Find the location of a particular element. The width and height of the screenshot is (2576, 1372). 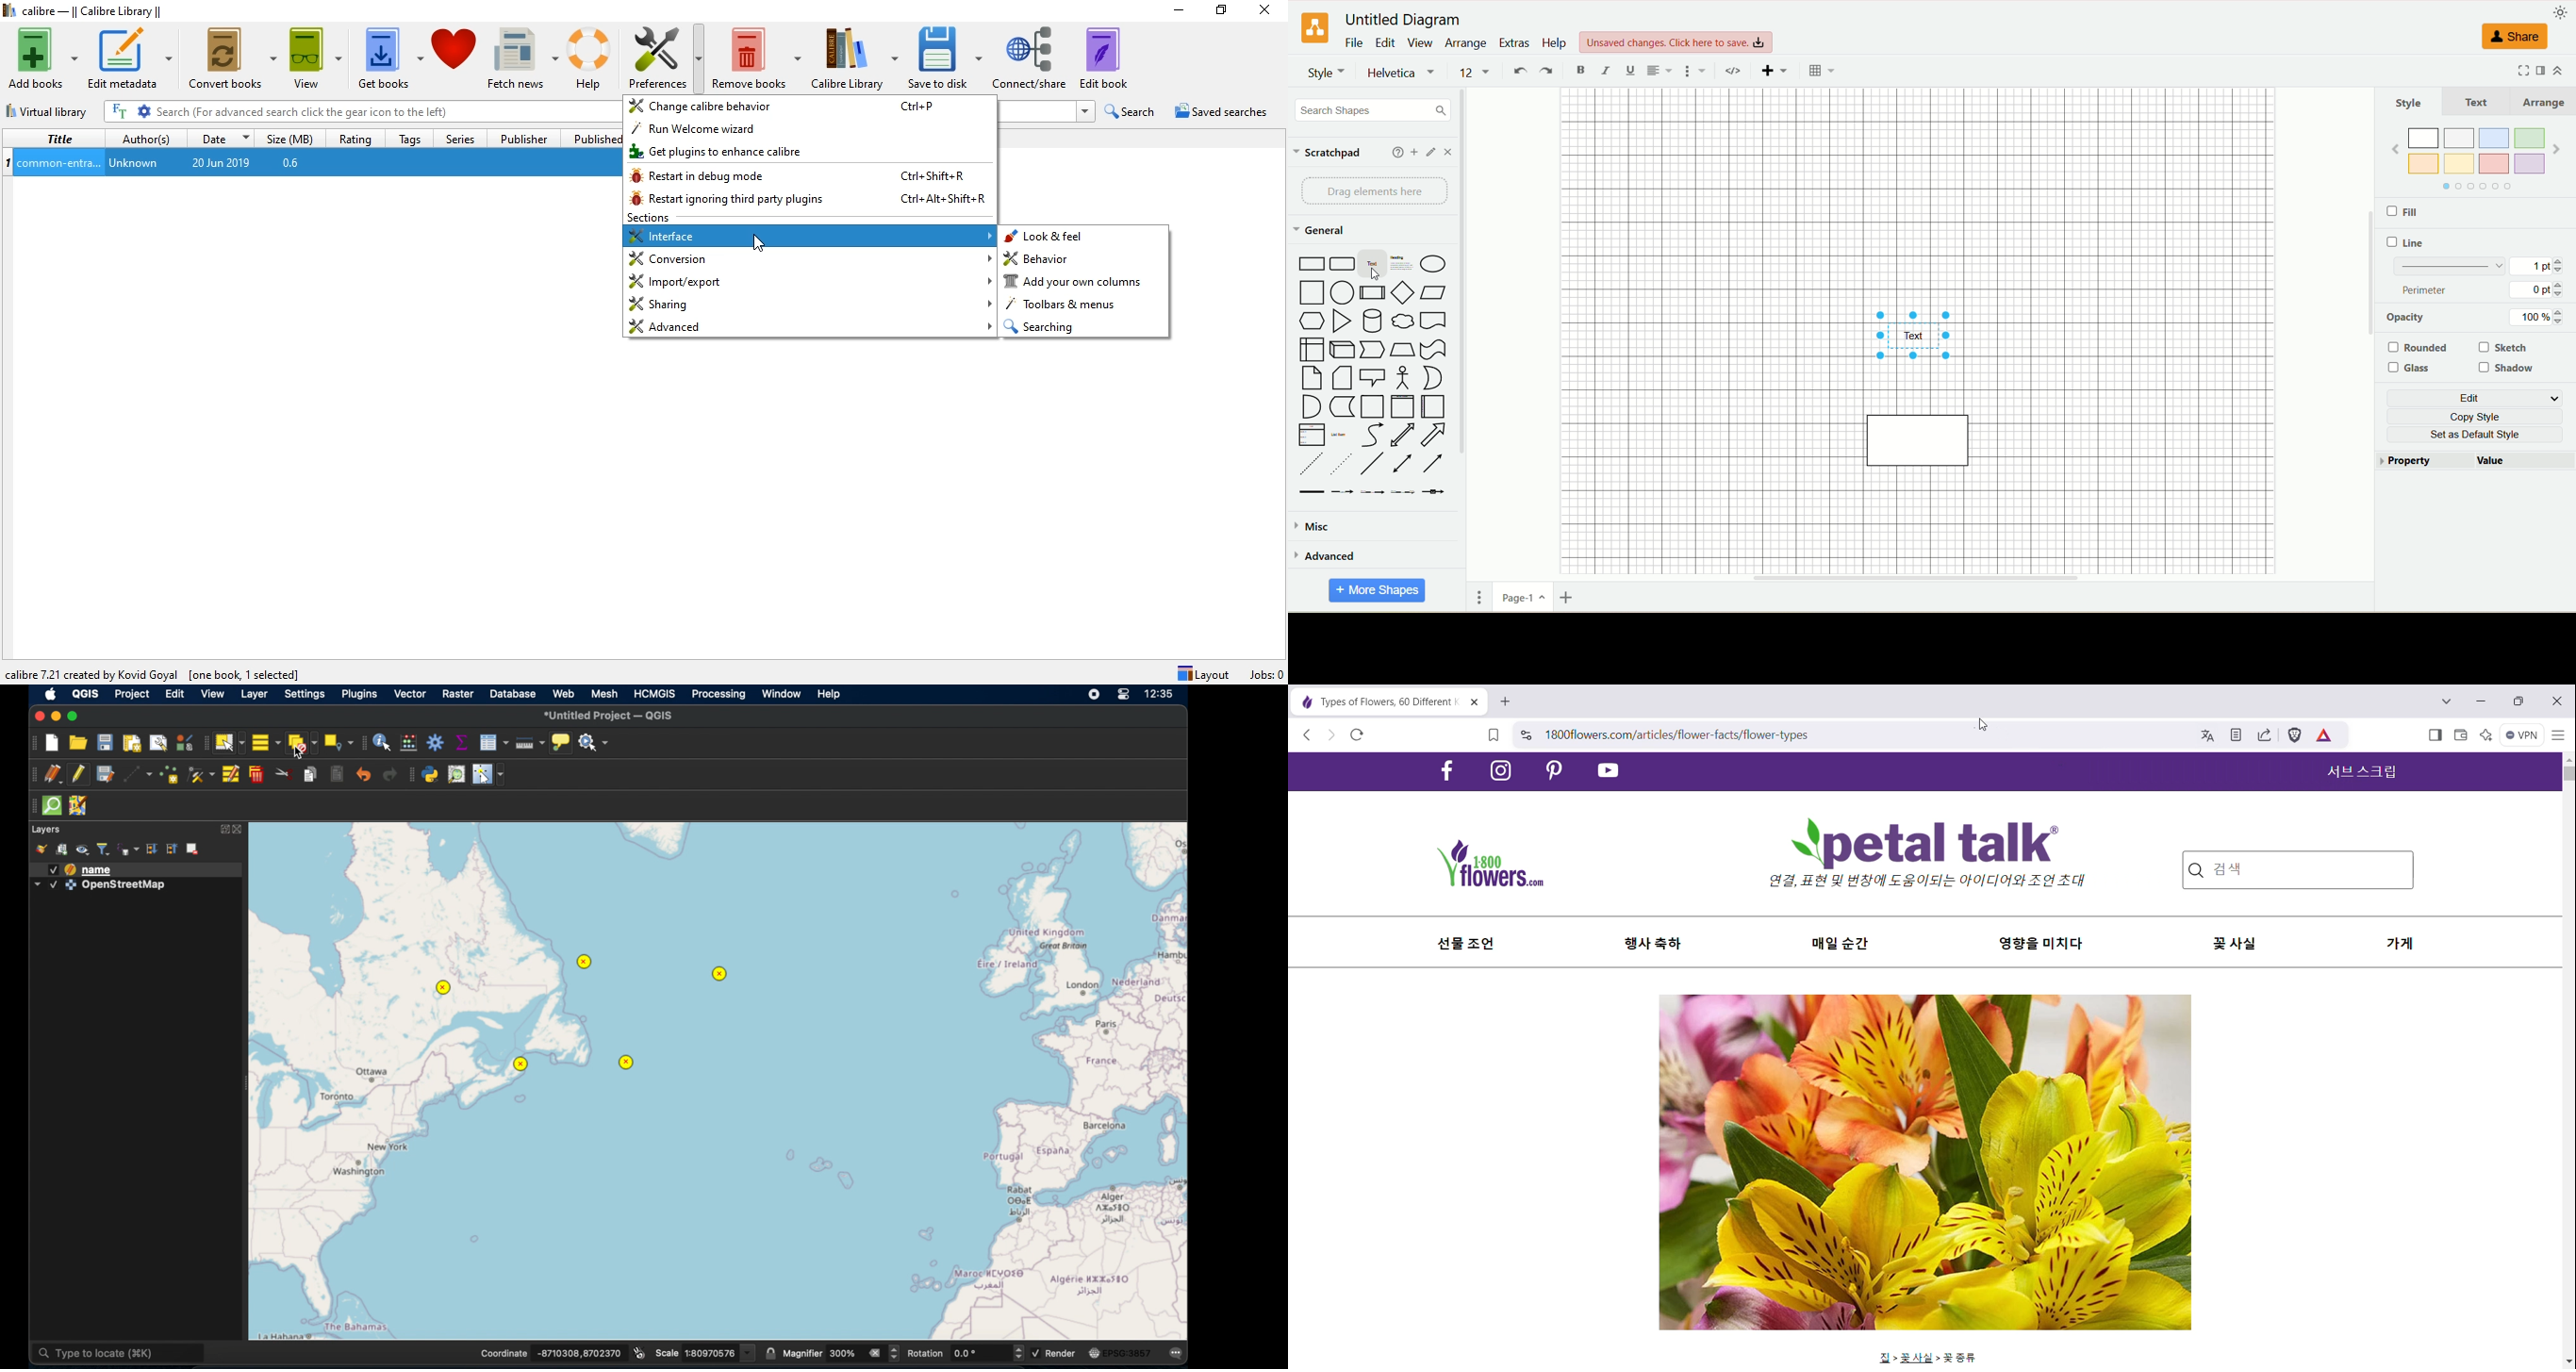

manage map theme is located at coordinates (83, 851).